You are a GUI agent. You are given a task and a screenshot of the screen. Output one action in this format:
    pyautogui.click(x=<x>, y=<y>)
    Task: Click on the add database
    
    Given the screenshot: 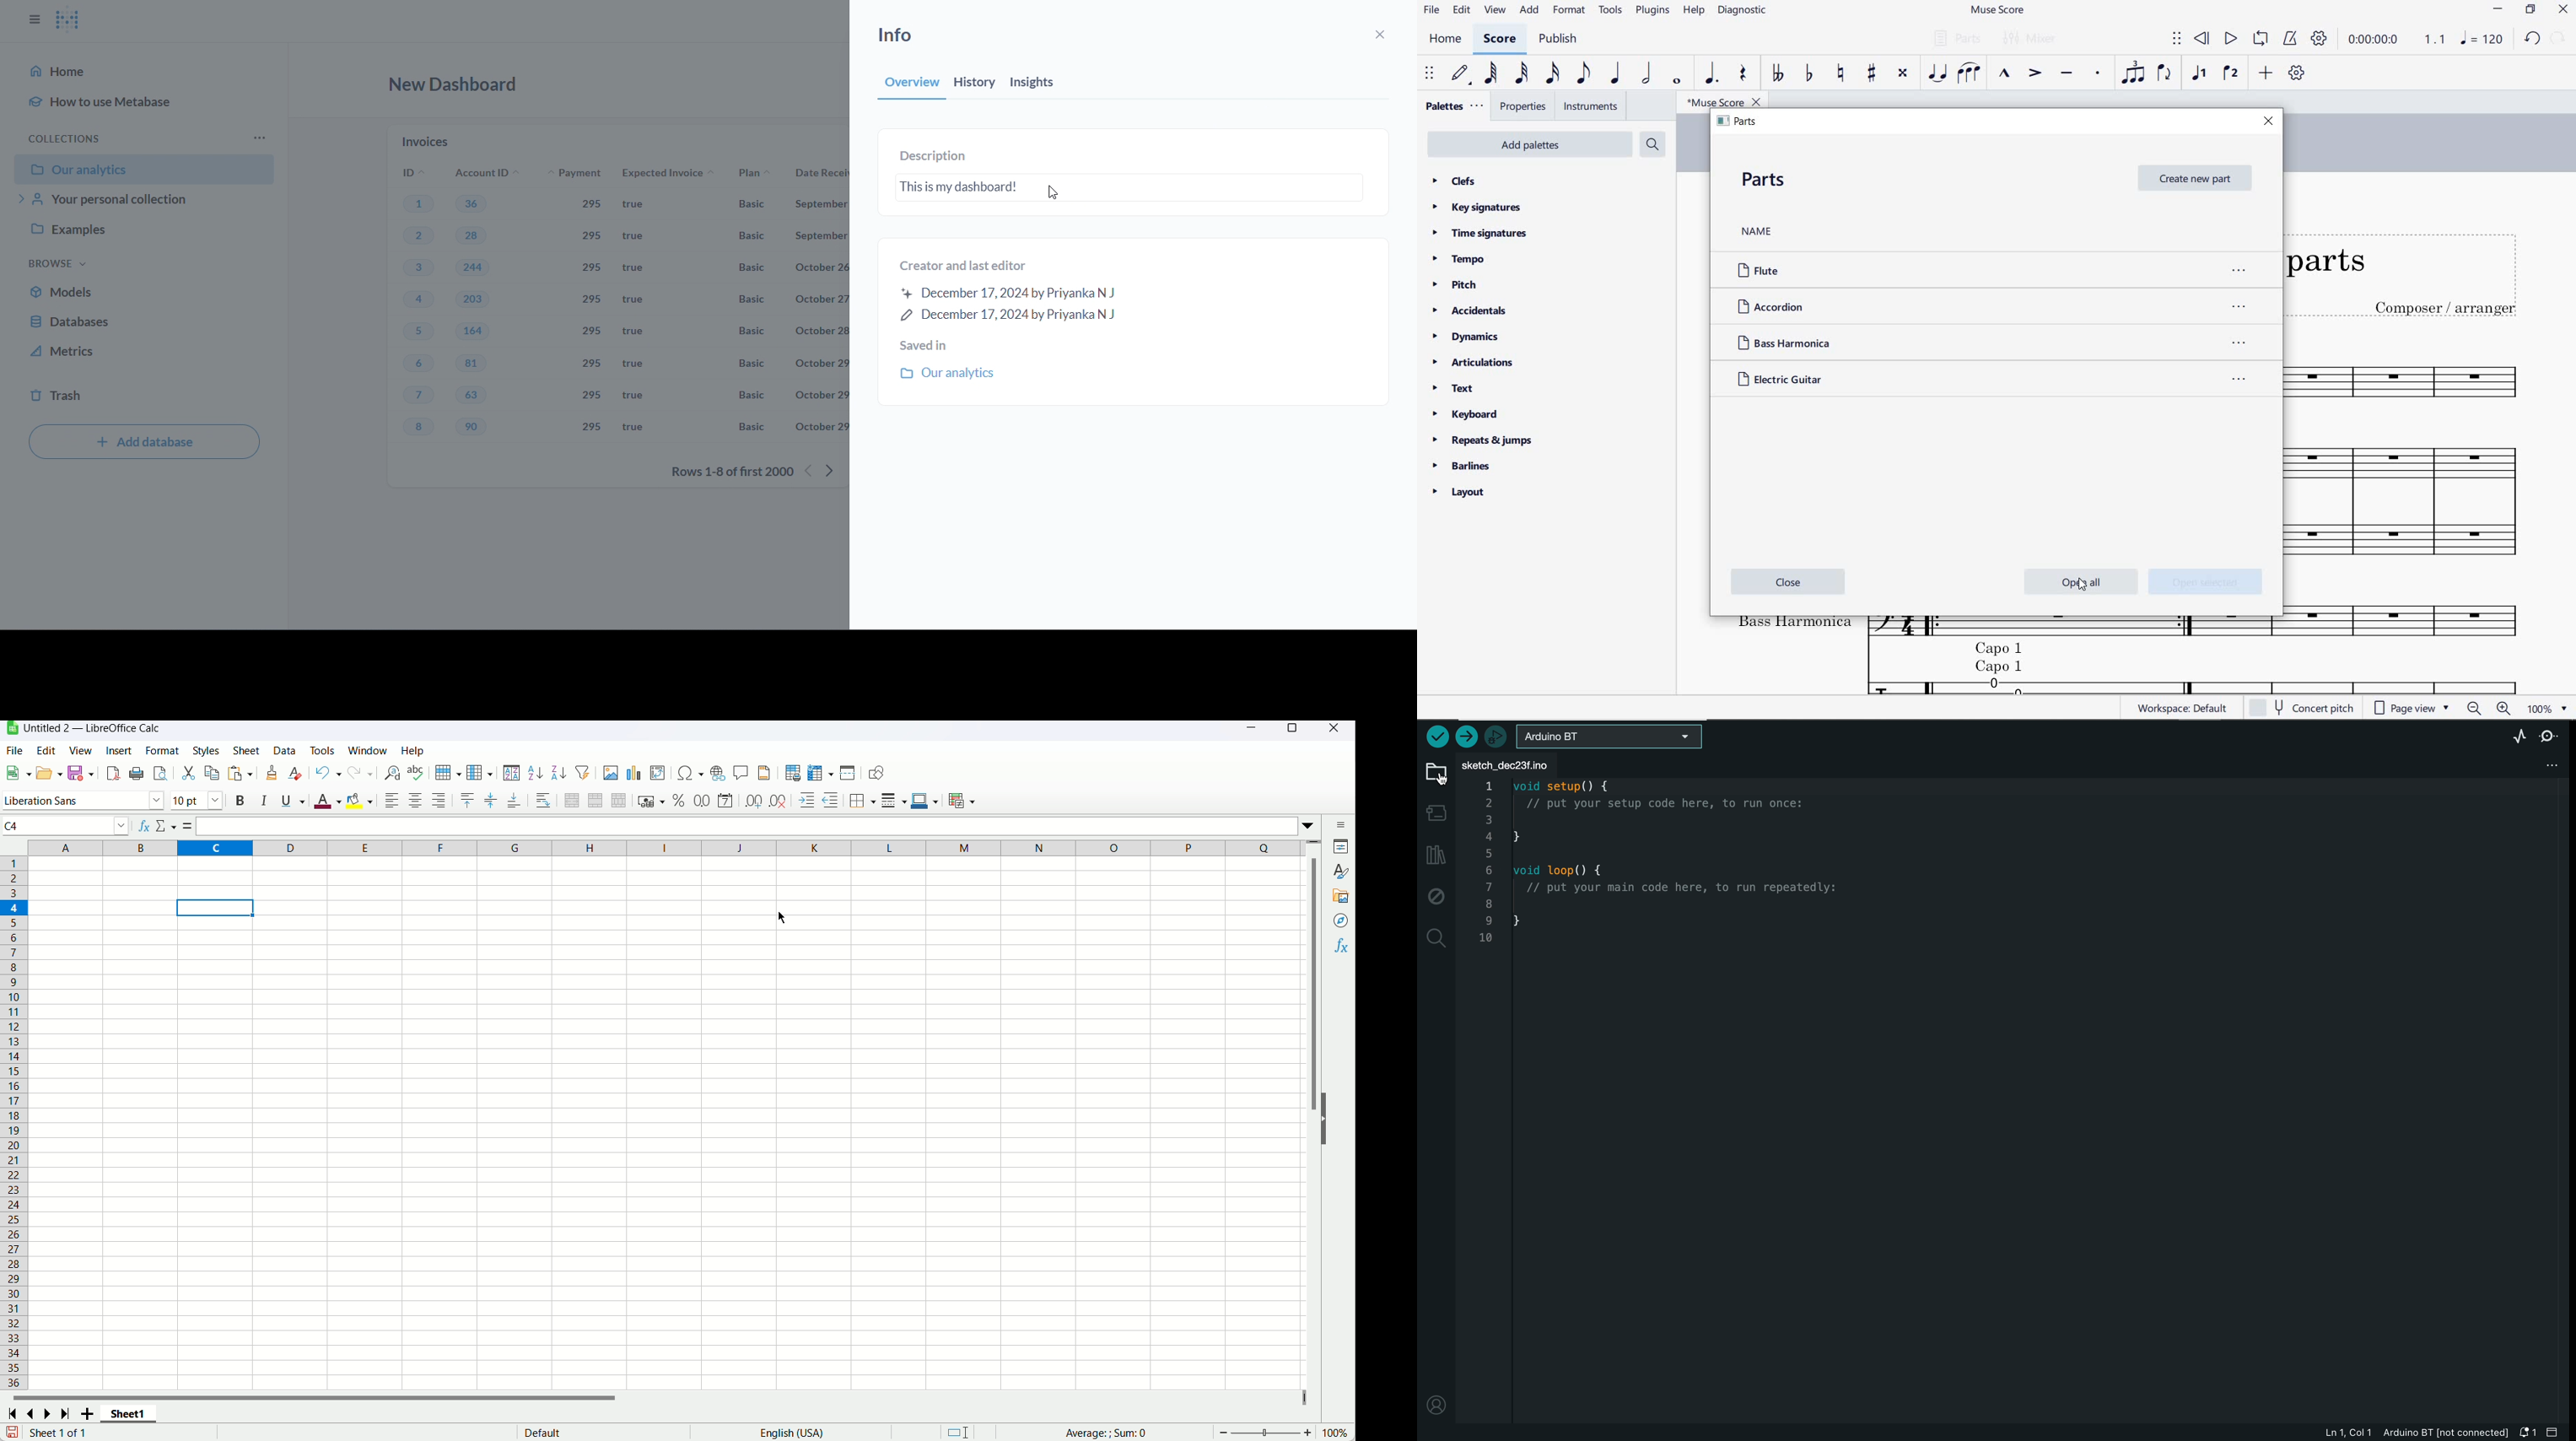 What is the action you would take?
    pyautogui.click(x=145, y=442)
    